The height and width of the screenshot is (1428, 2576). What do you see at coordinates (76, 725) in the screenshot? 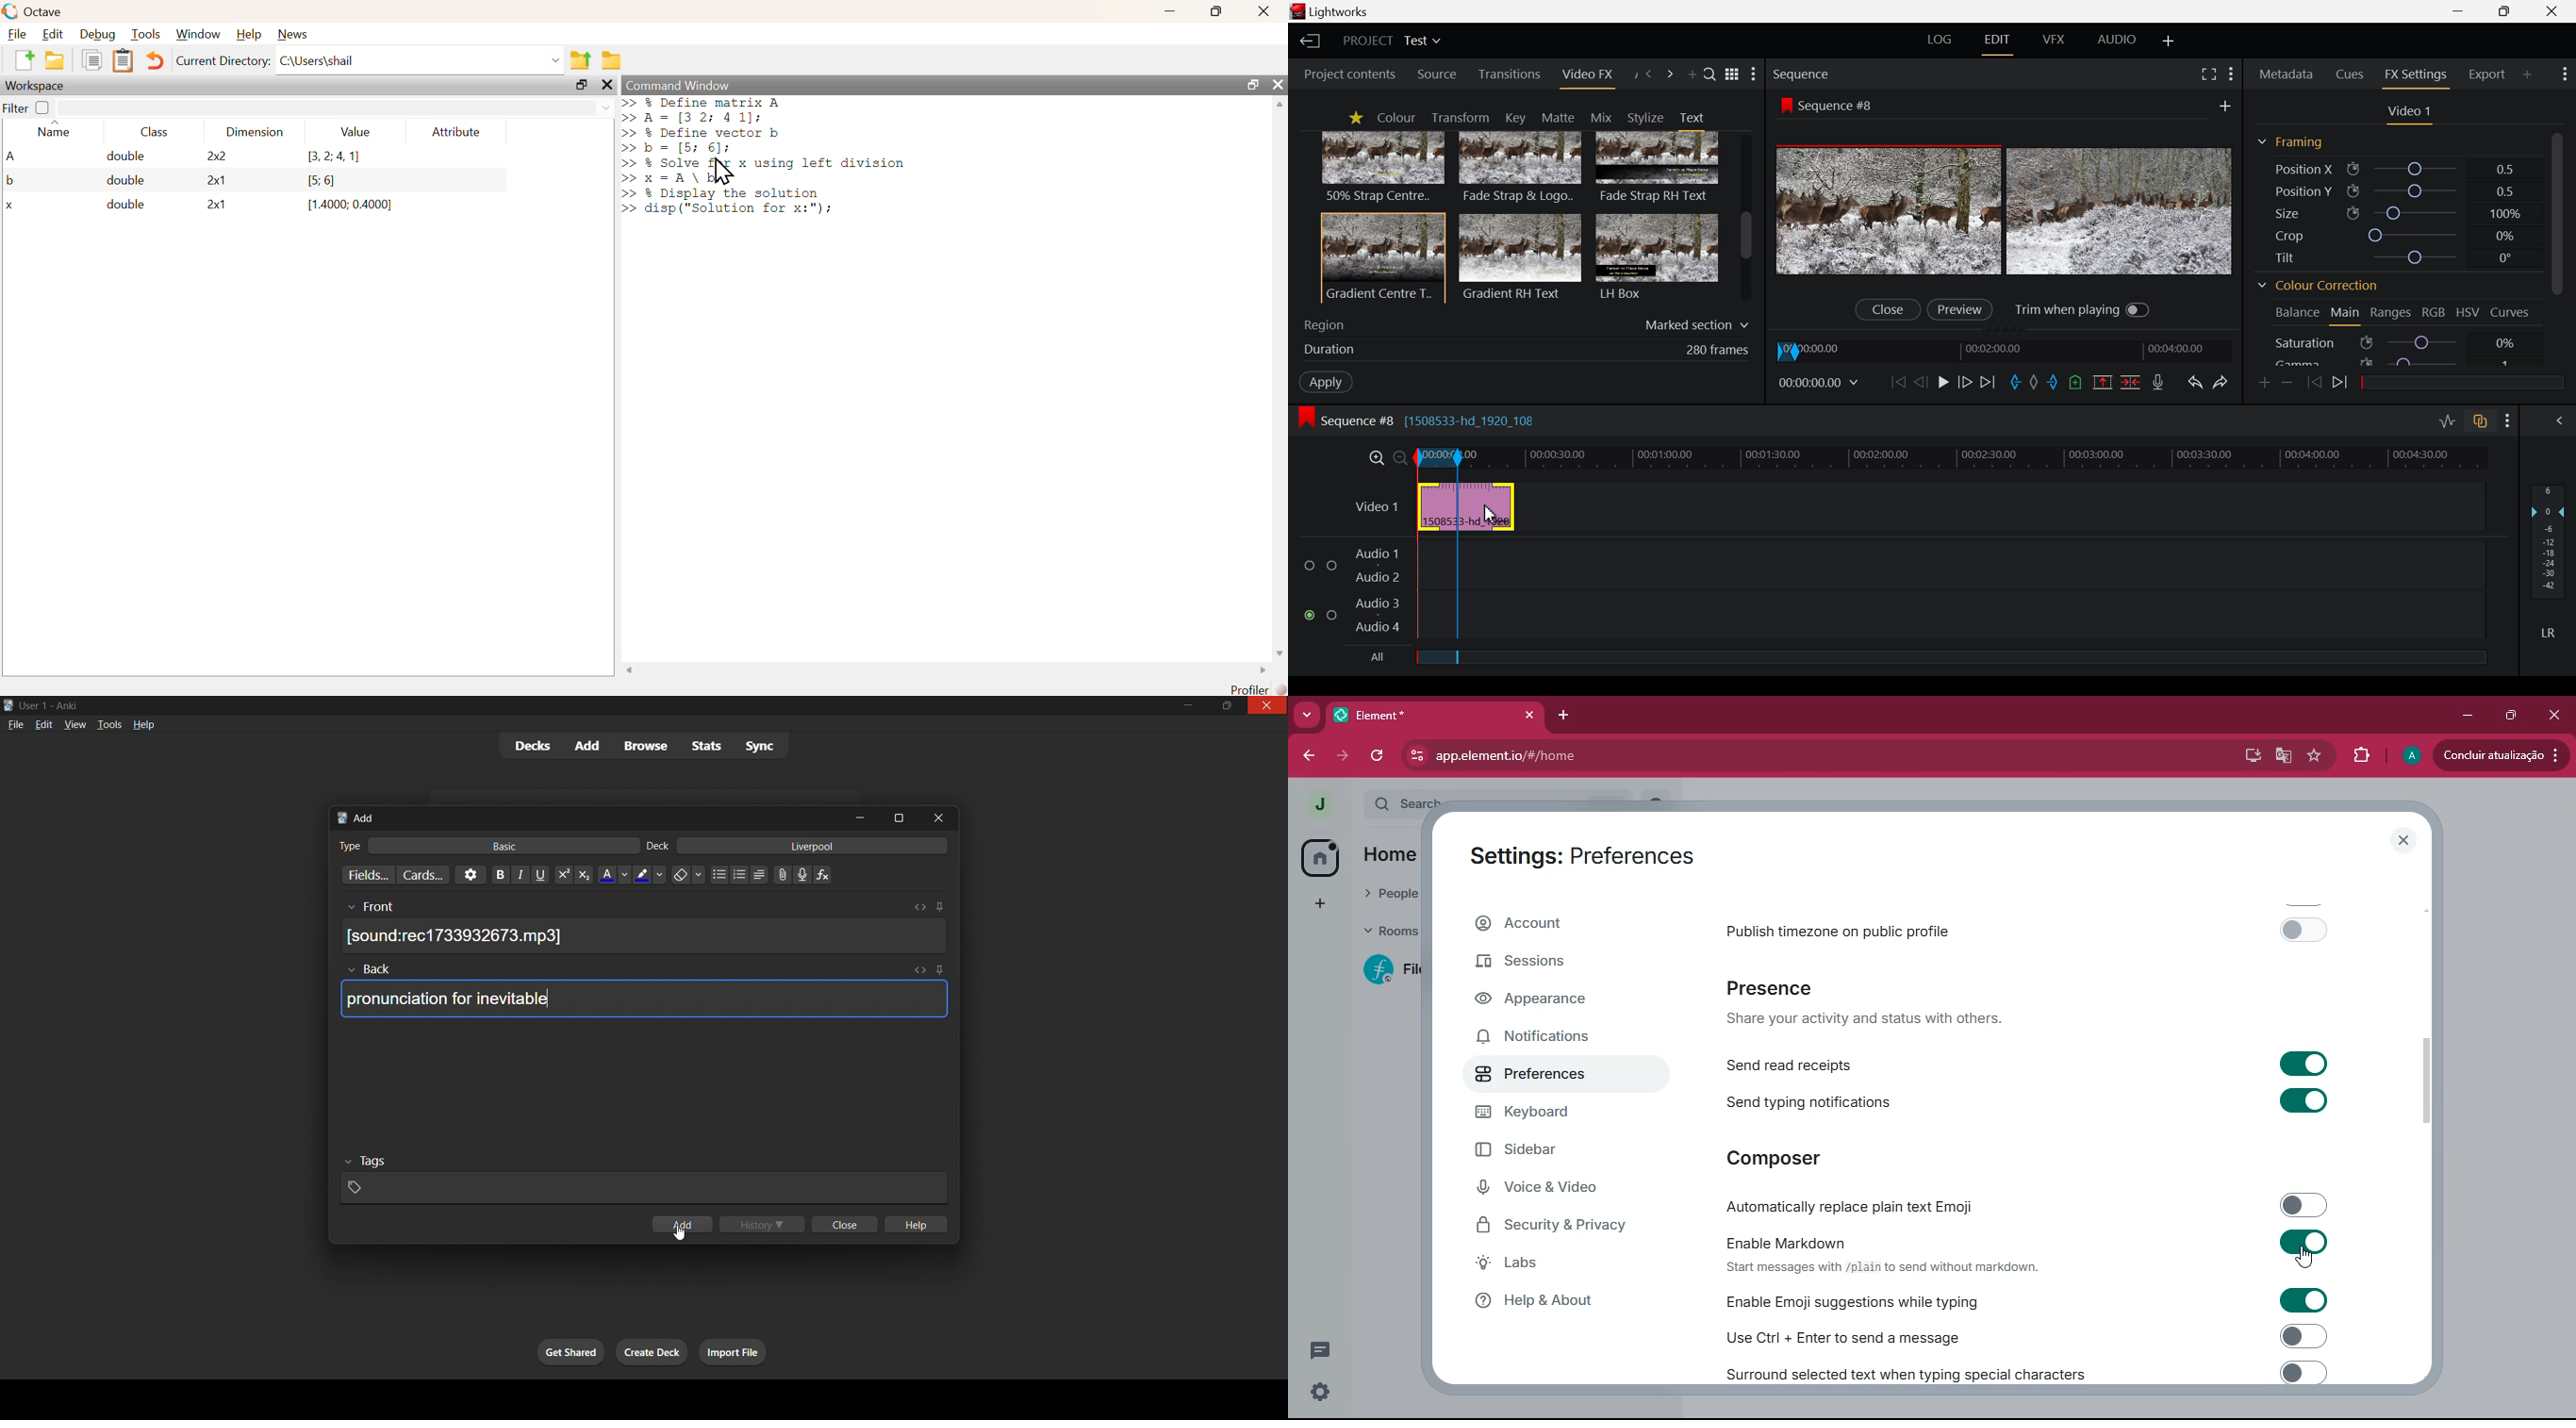
I see `view` at bounding box center [76, 725].